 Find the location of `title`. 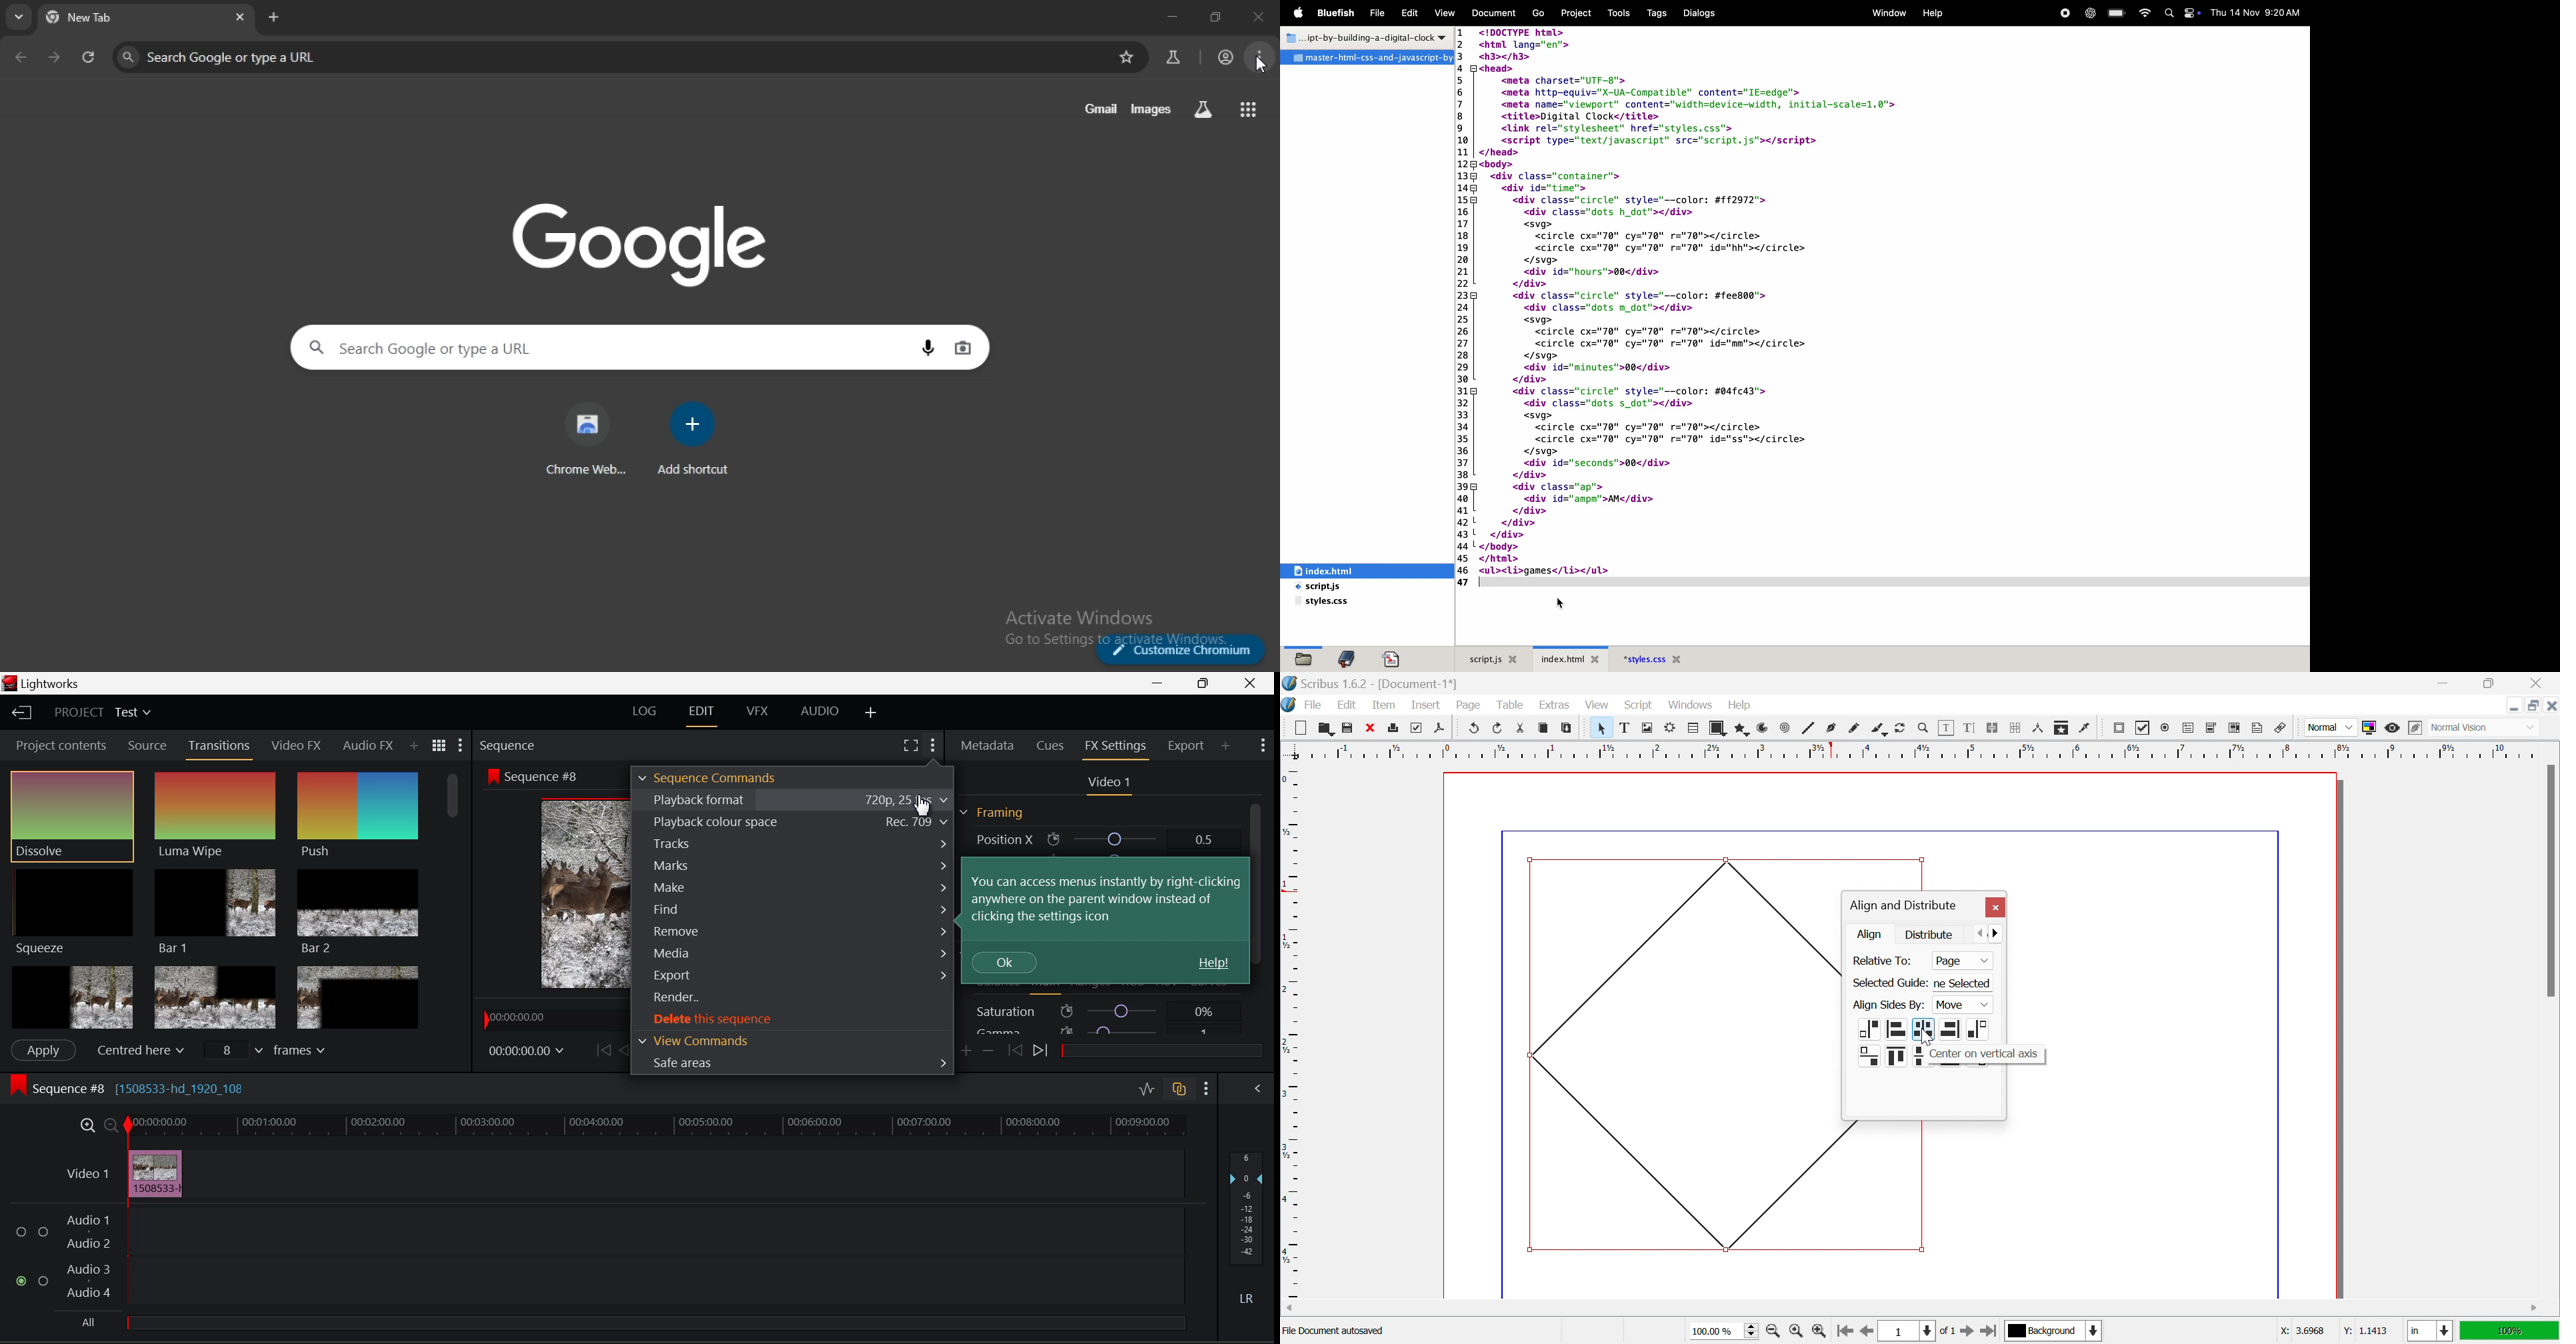

title is located at coordinates (1363, 36).